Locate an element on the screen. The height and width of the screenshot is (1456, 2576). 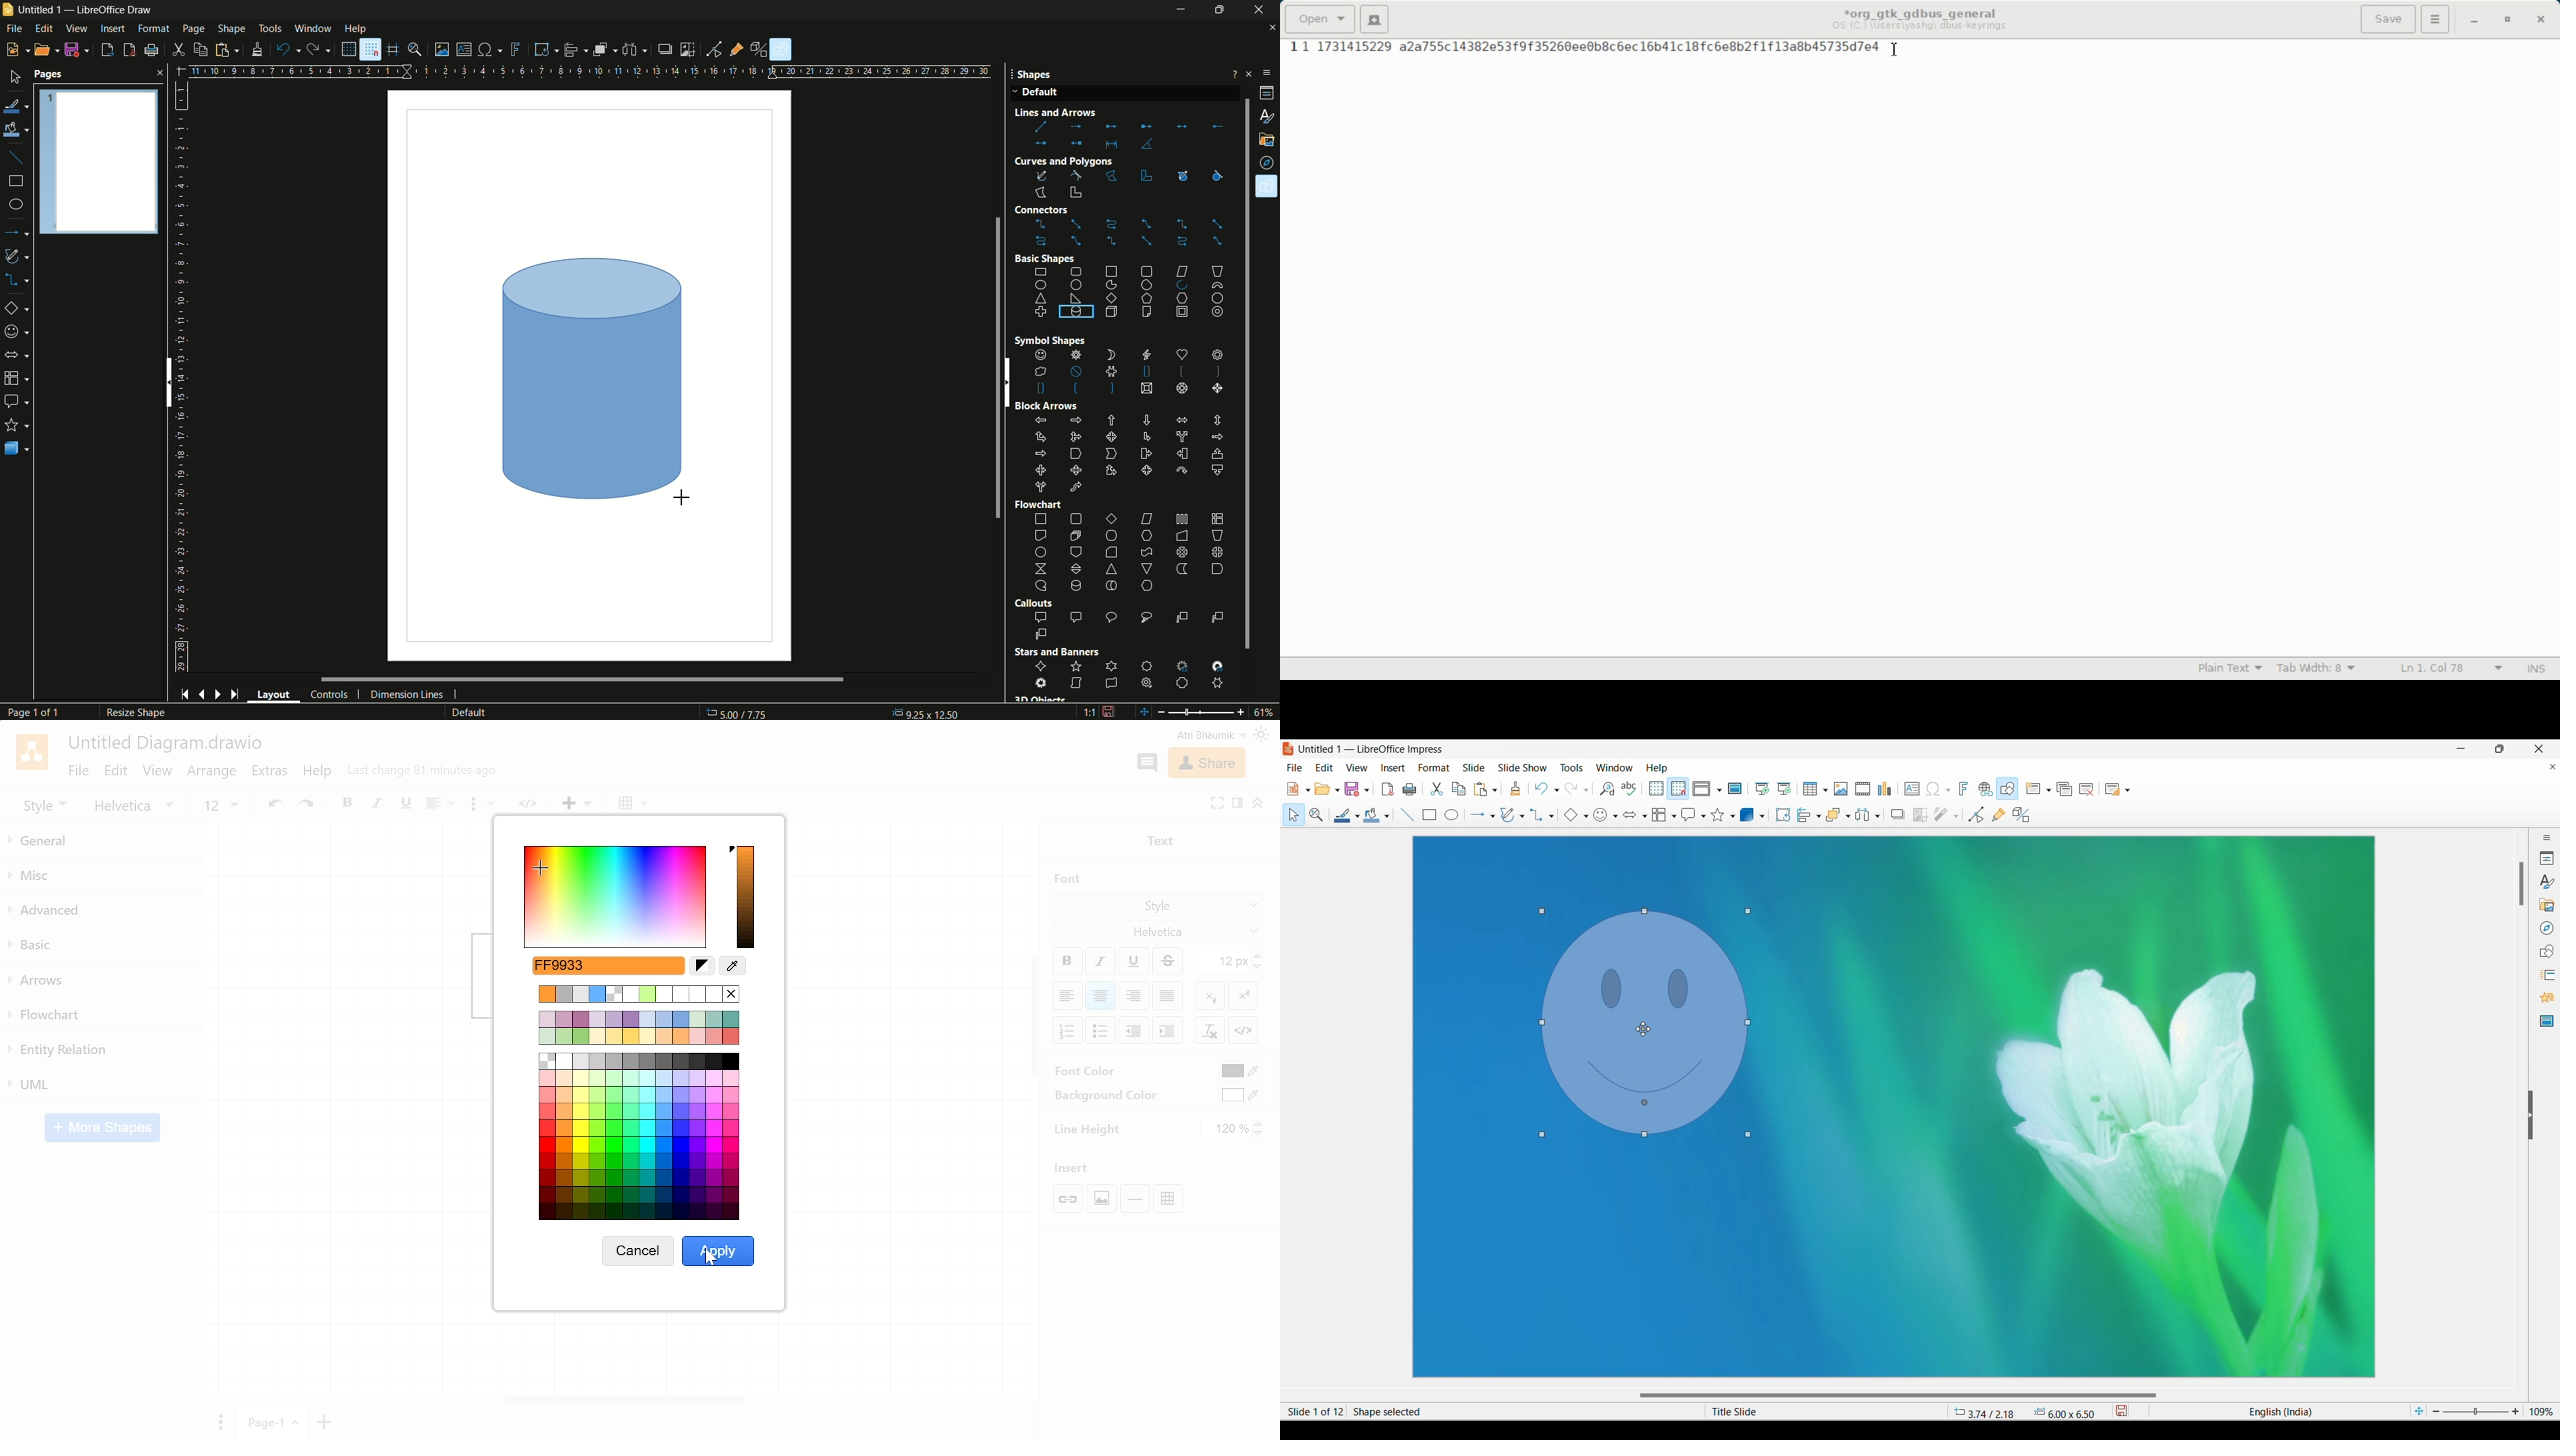
Slide is located at coordinates (1474, 767).